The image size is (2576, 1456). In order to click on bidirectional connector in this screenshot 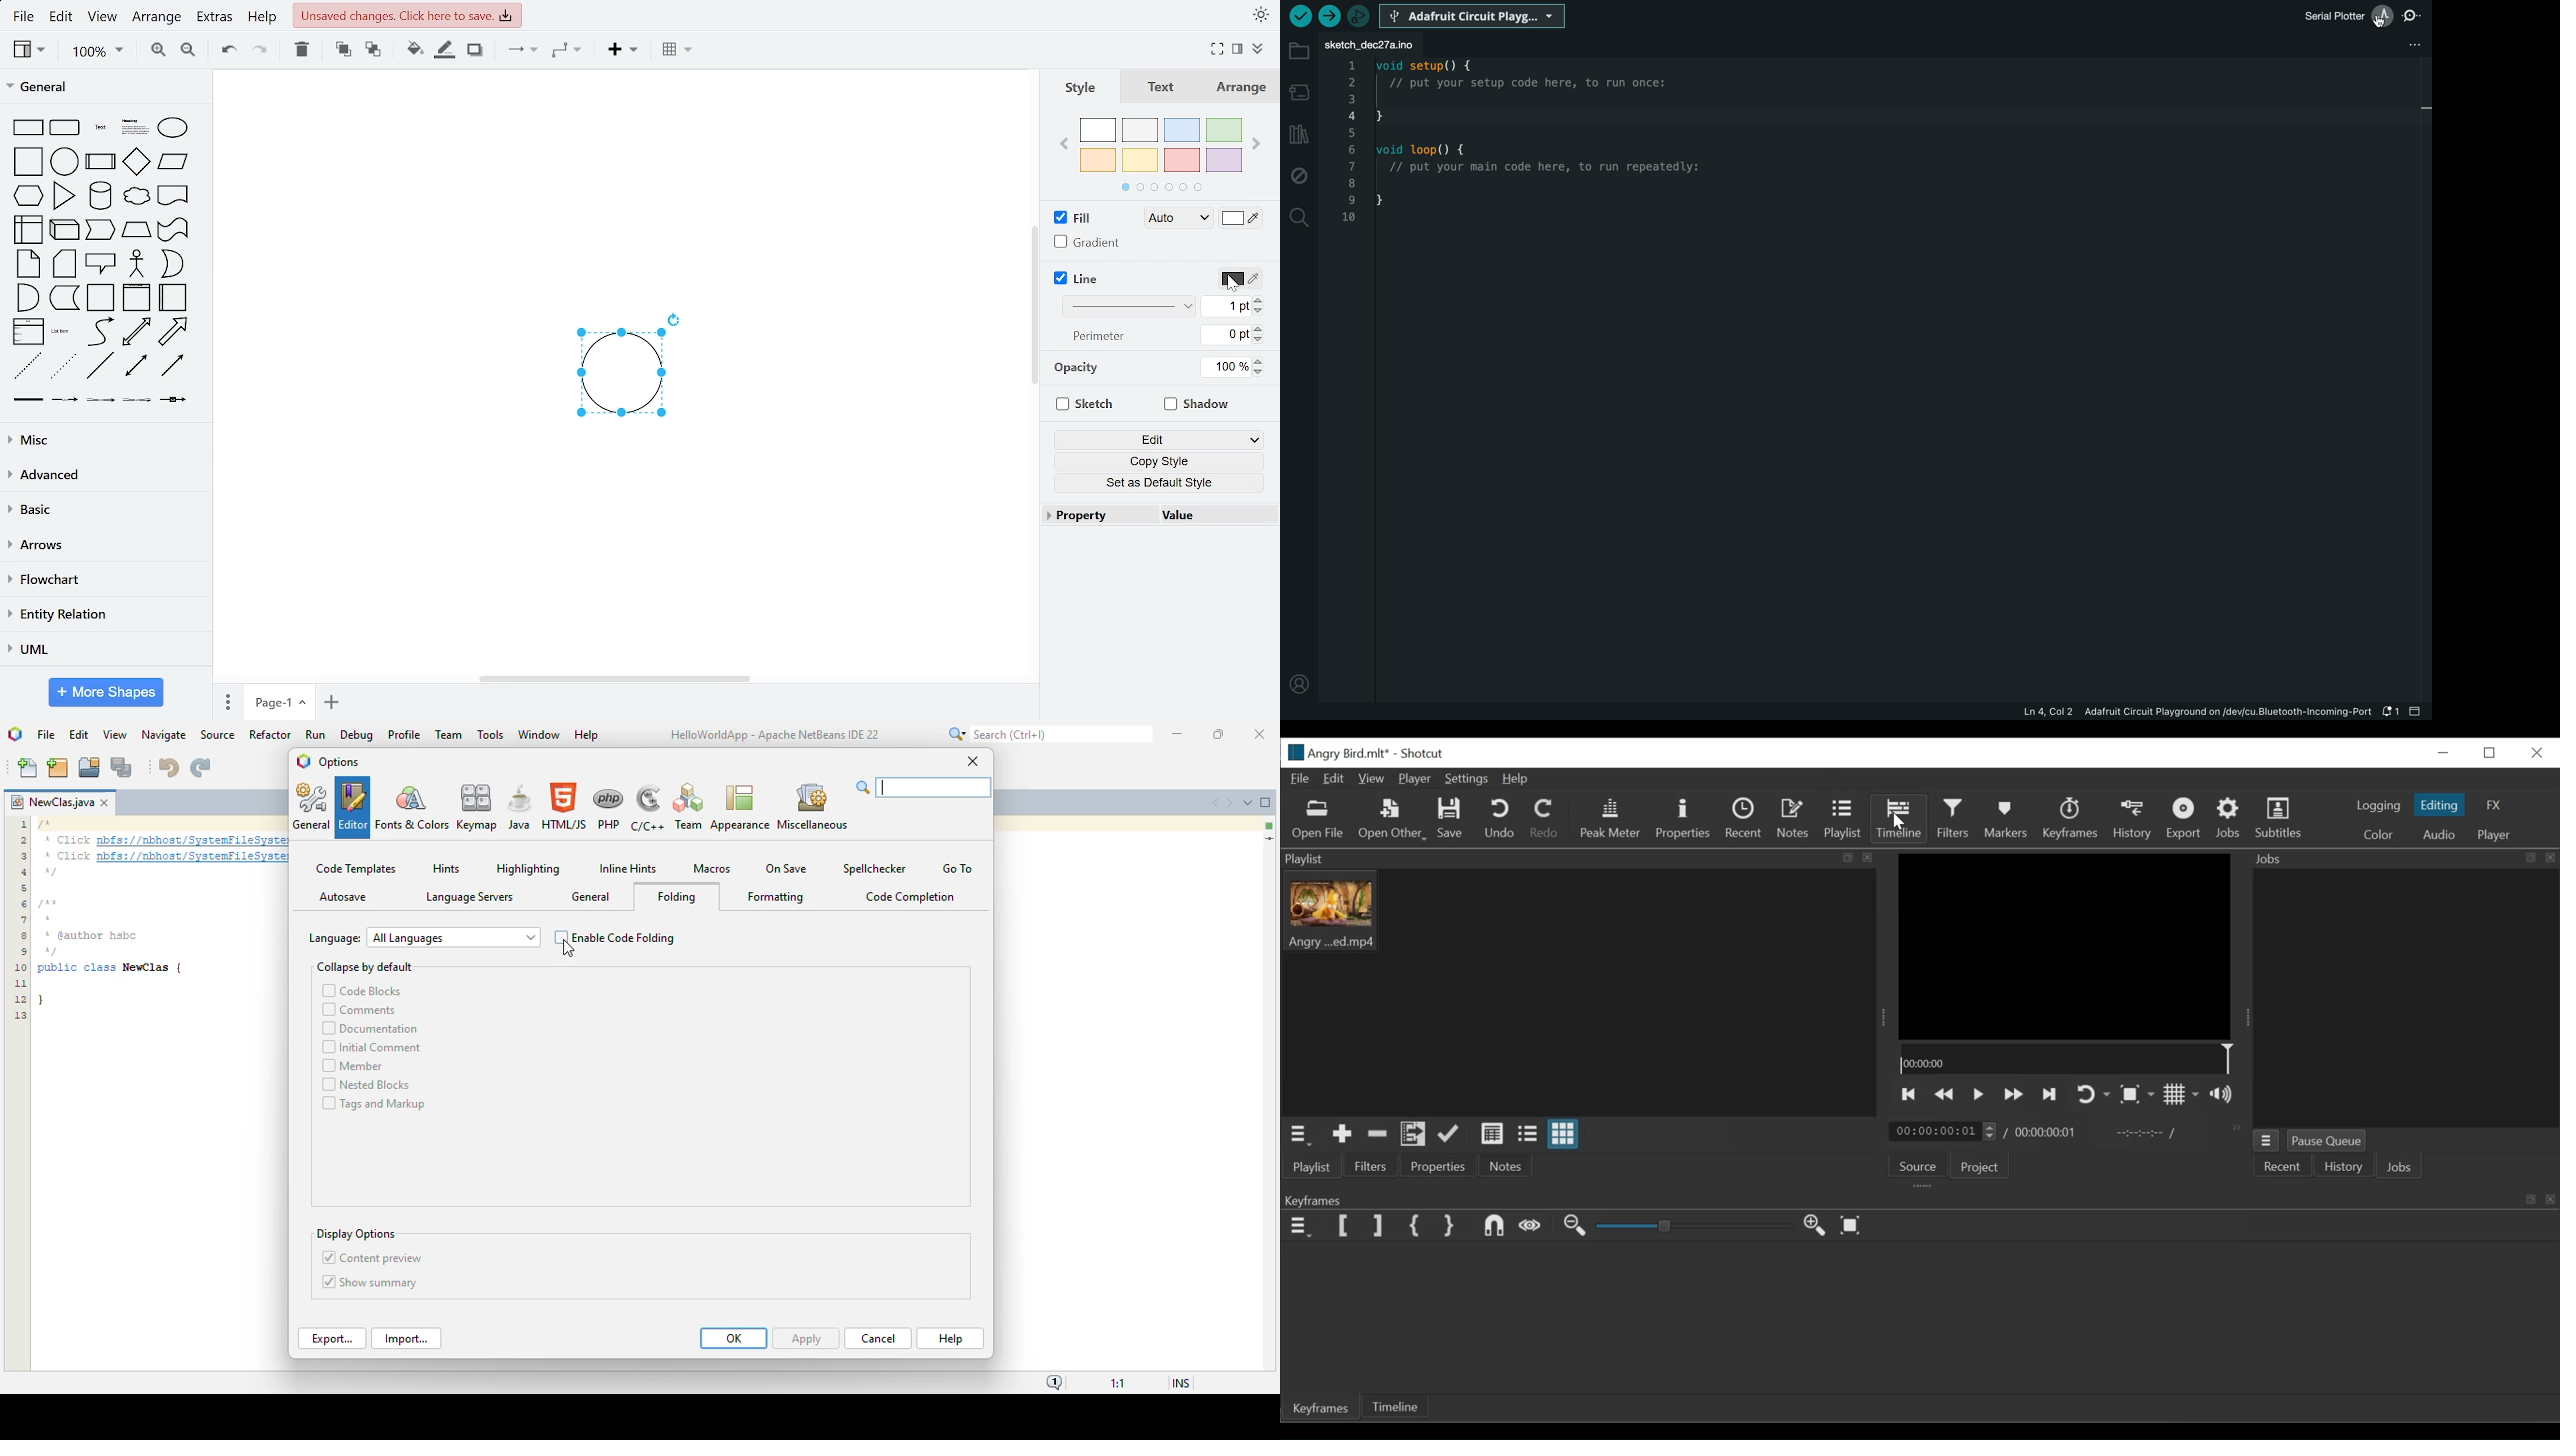, I will do `click(135, 367)`.